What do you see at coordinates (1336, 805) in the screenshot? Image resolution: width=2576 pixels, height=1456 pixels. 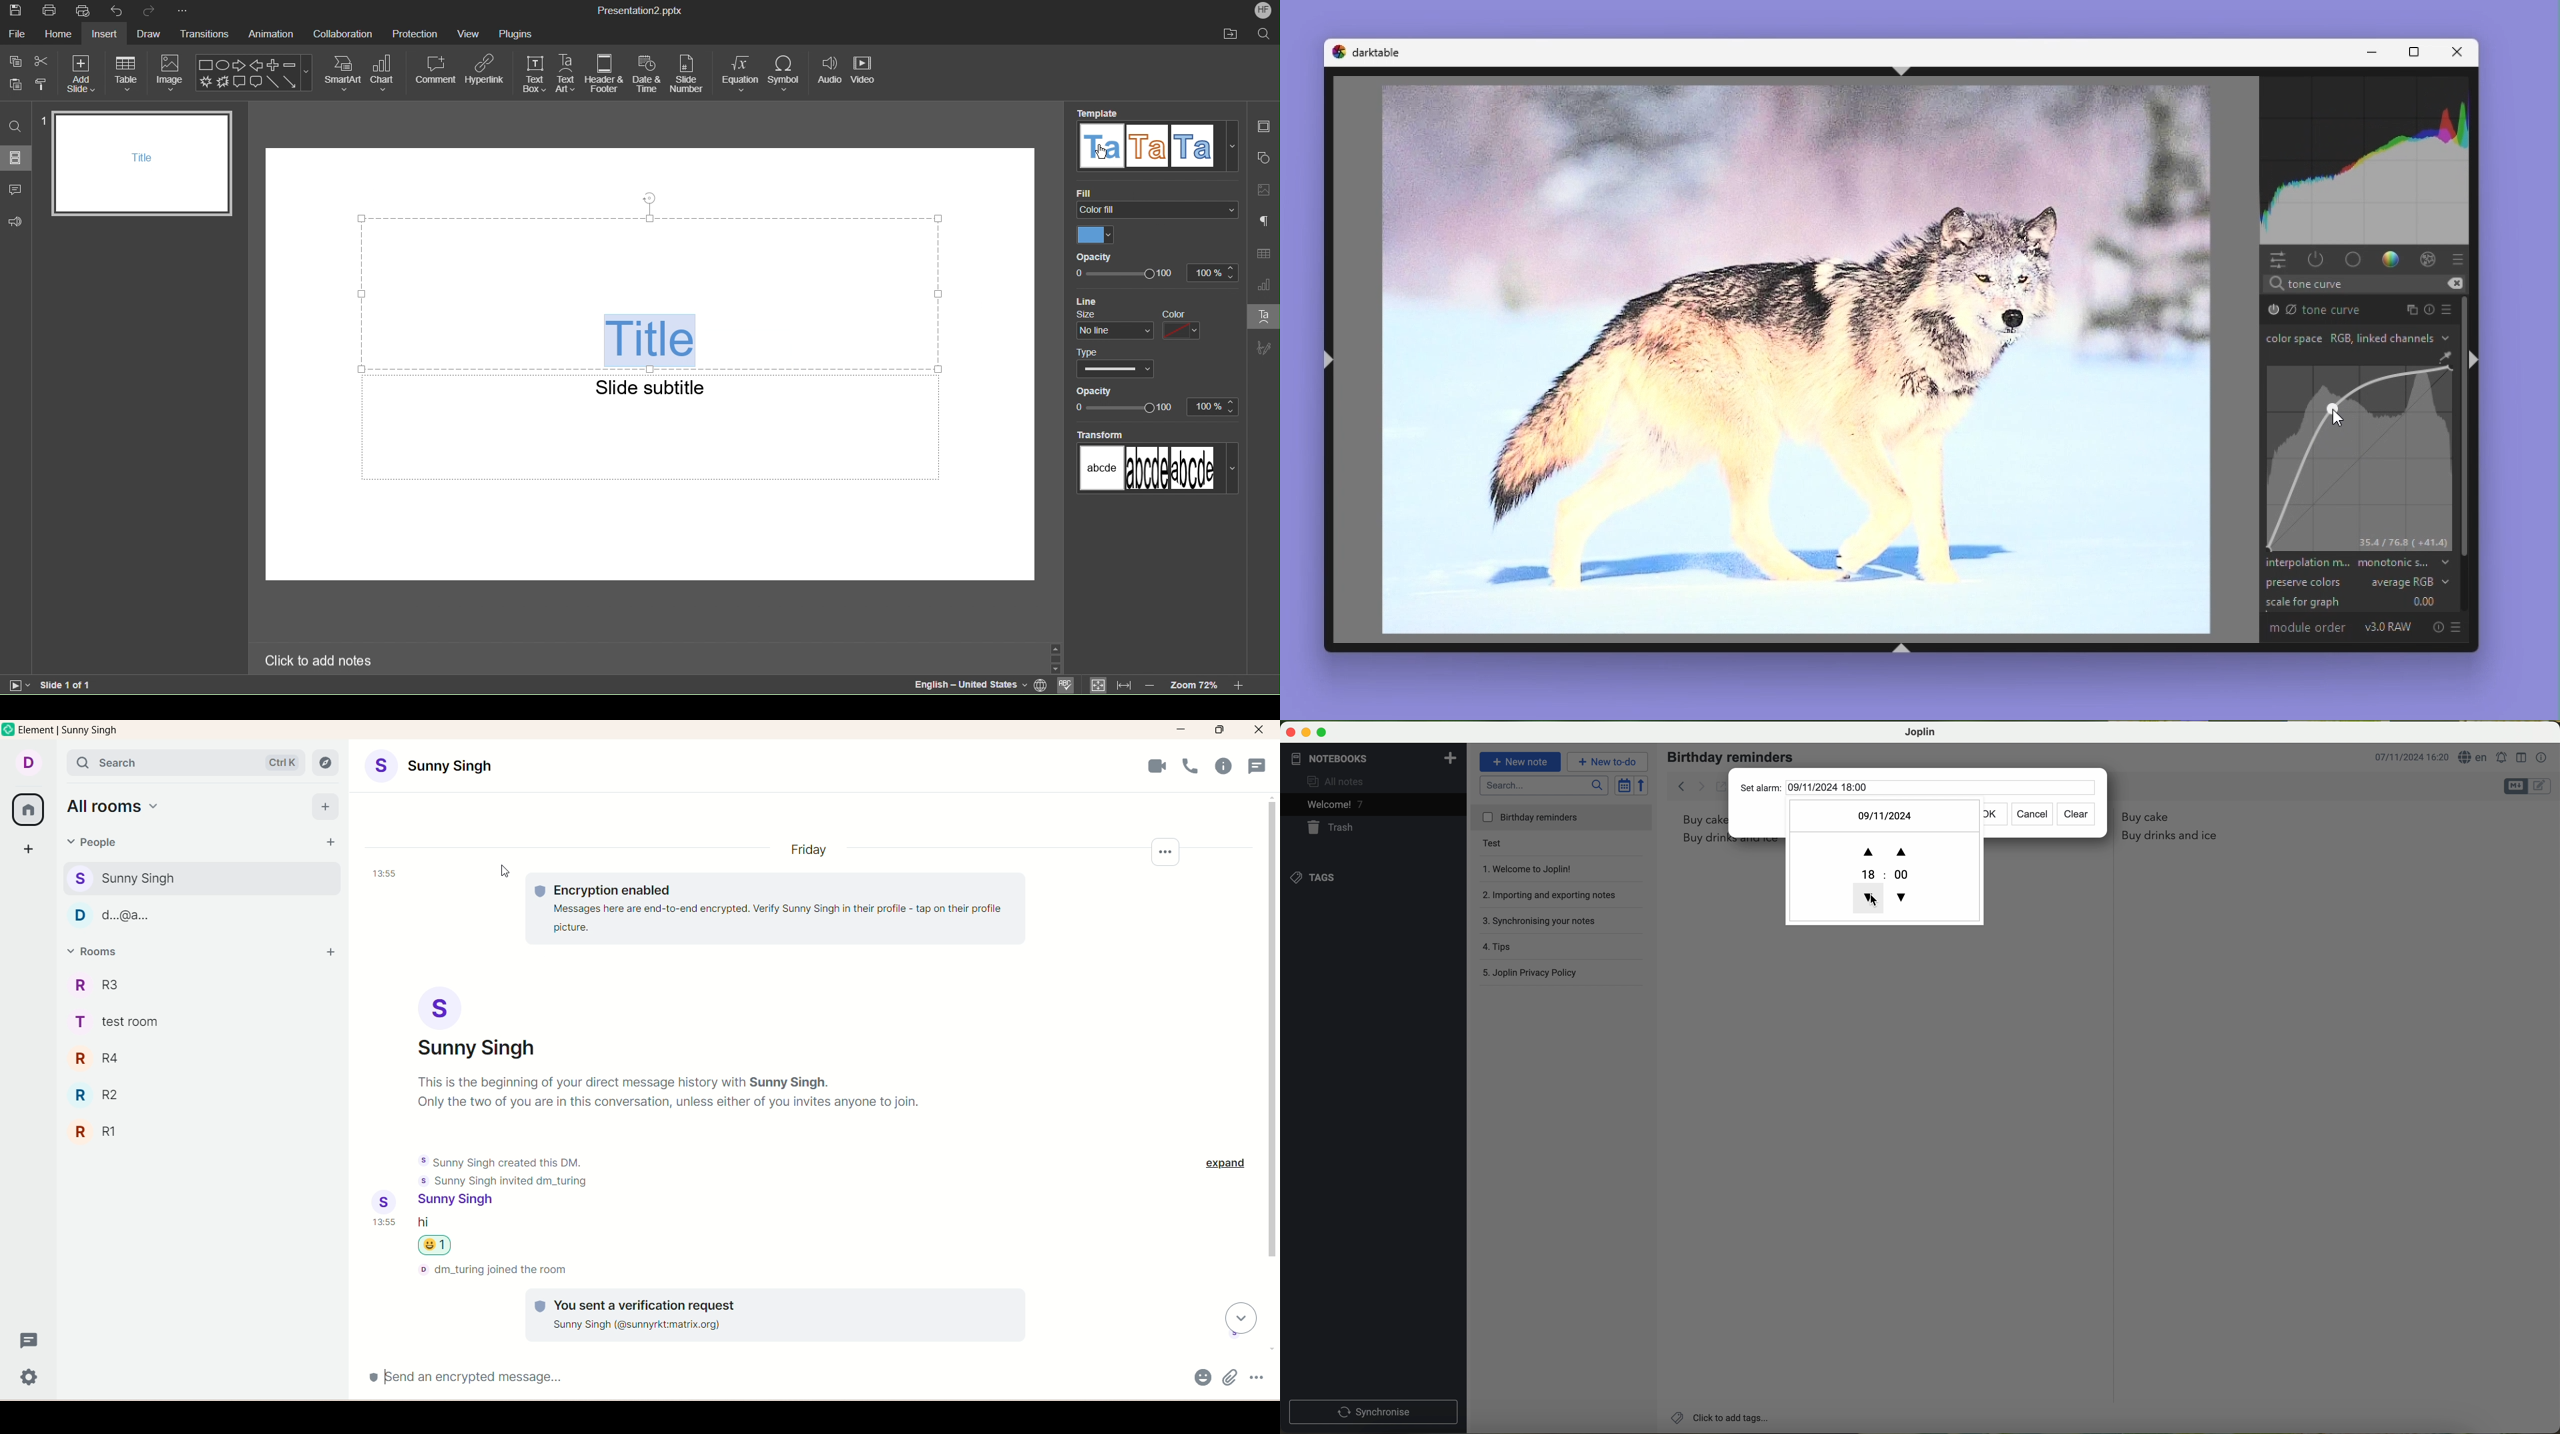 I see `welcome 6` at bounding box center [1336, 805].